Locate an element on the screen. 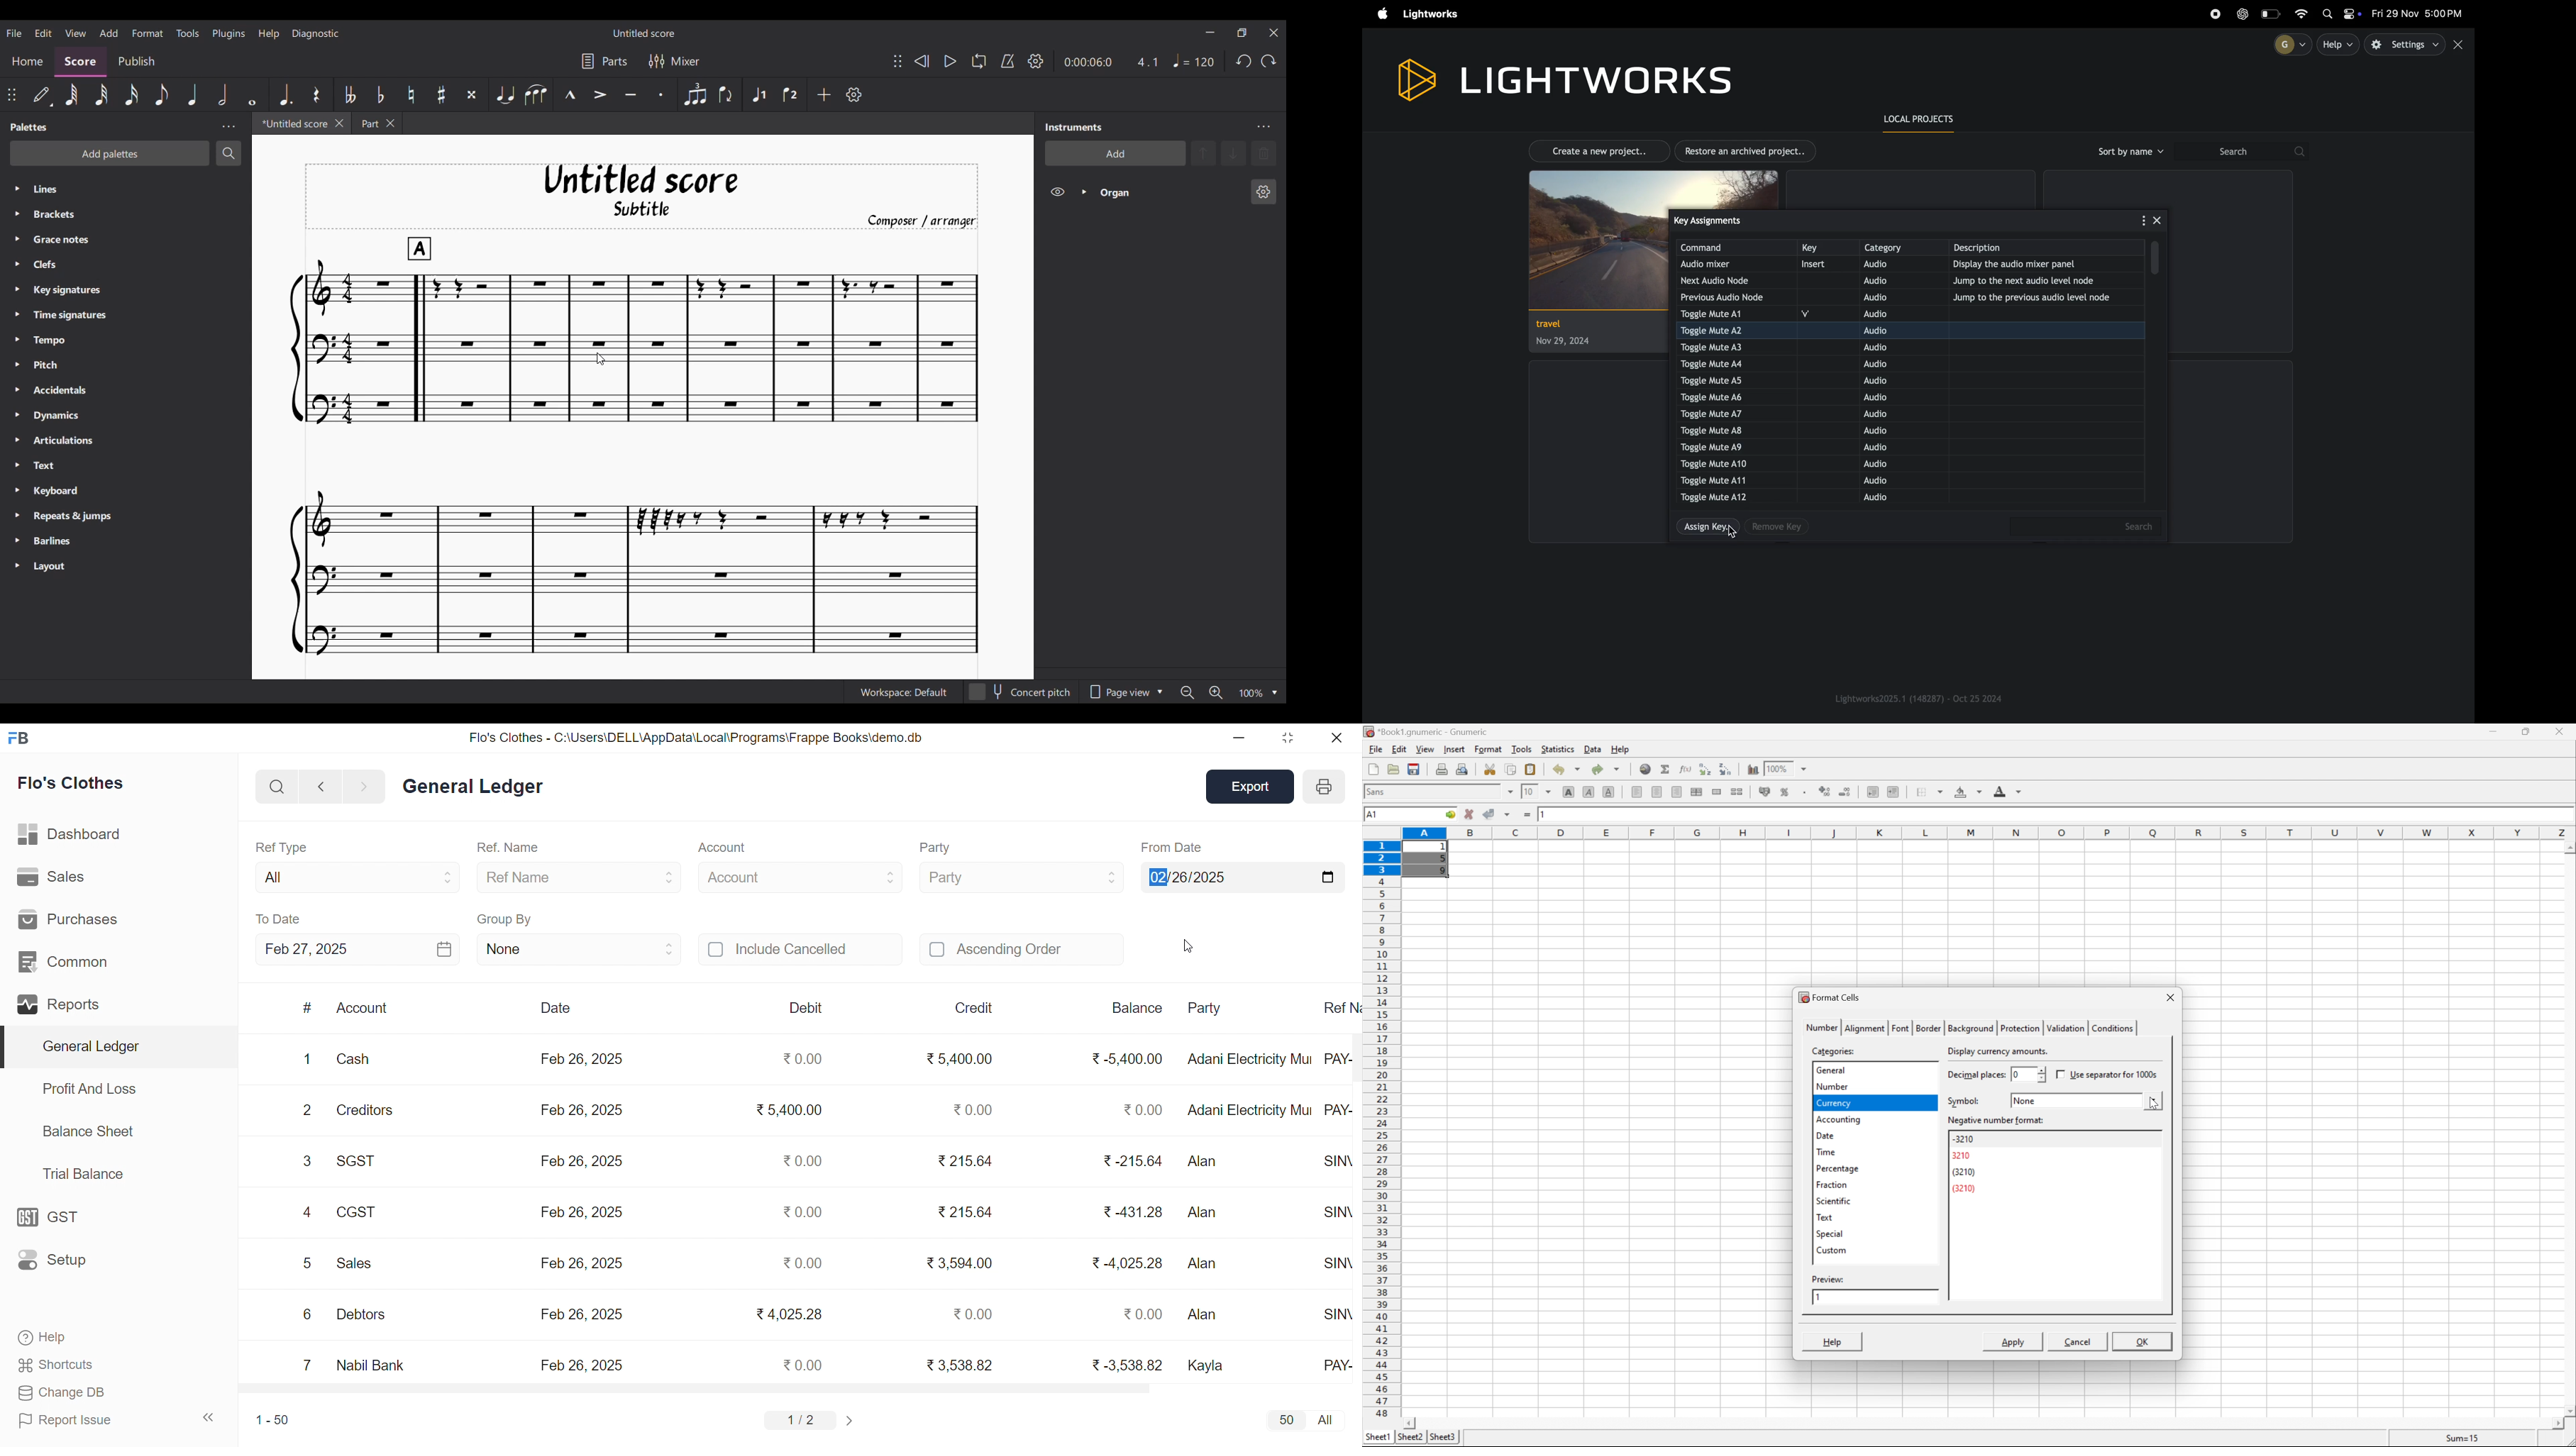  Sales is located at coordinates (52, 875).